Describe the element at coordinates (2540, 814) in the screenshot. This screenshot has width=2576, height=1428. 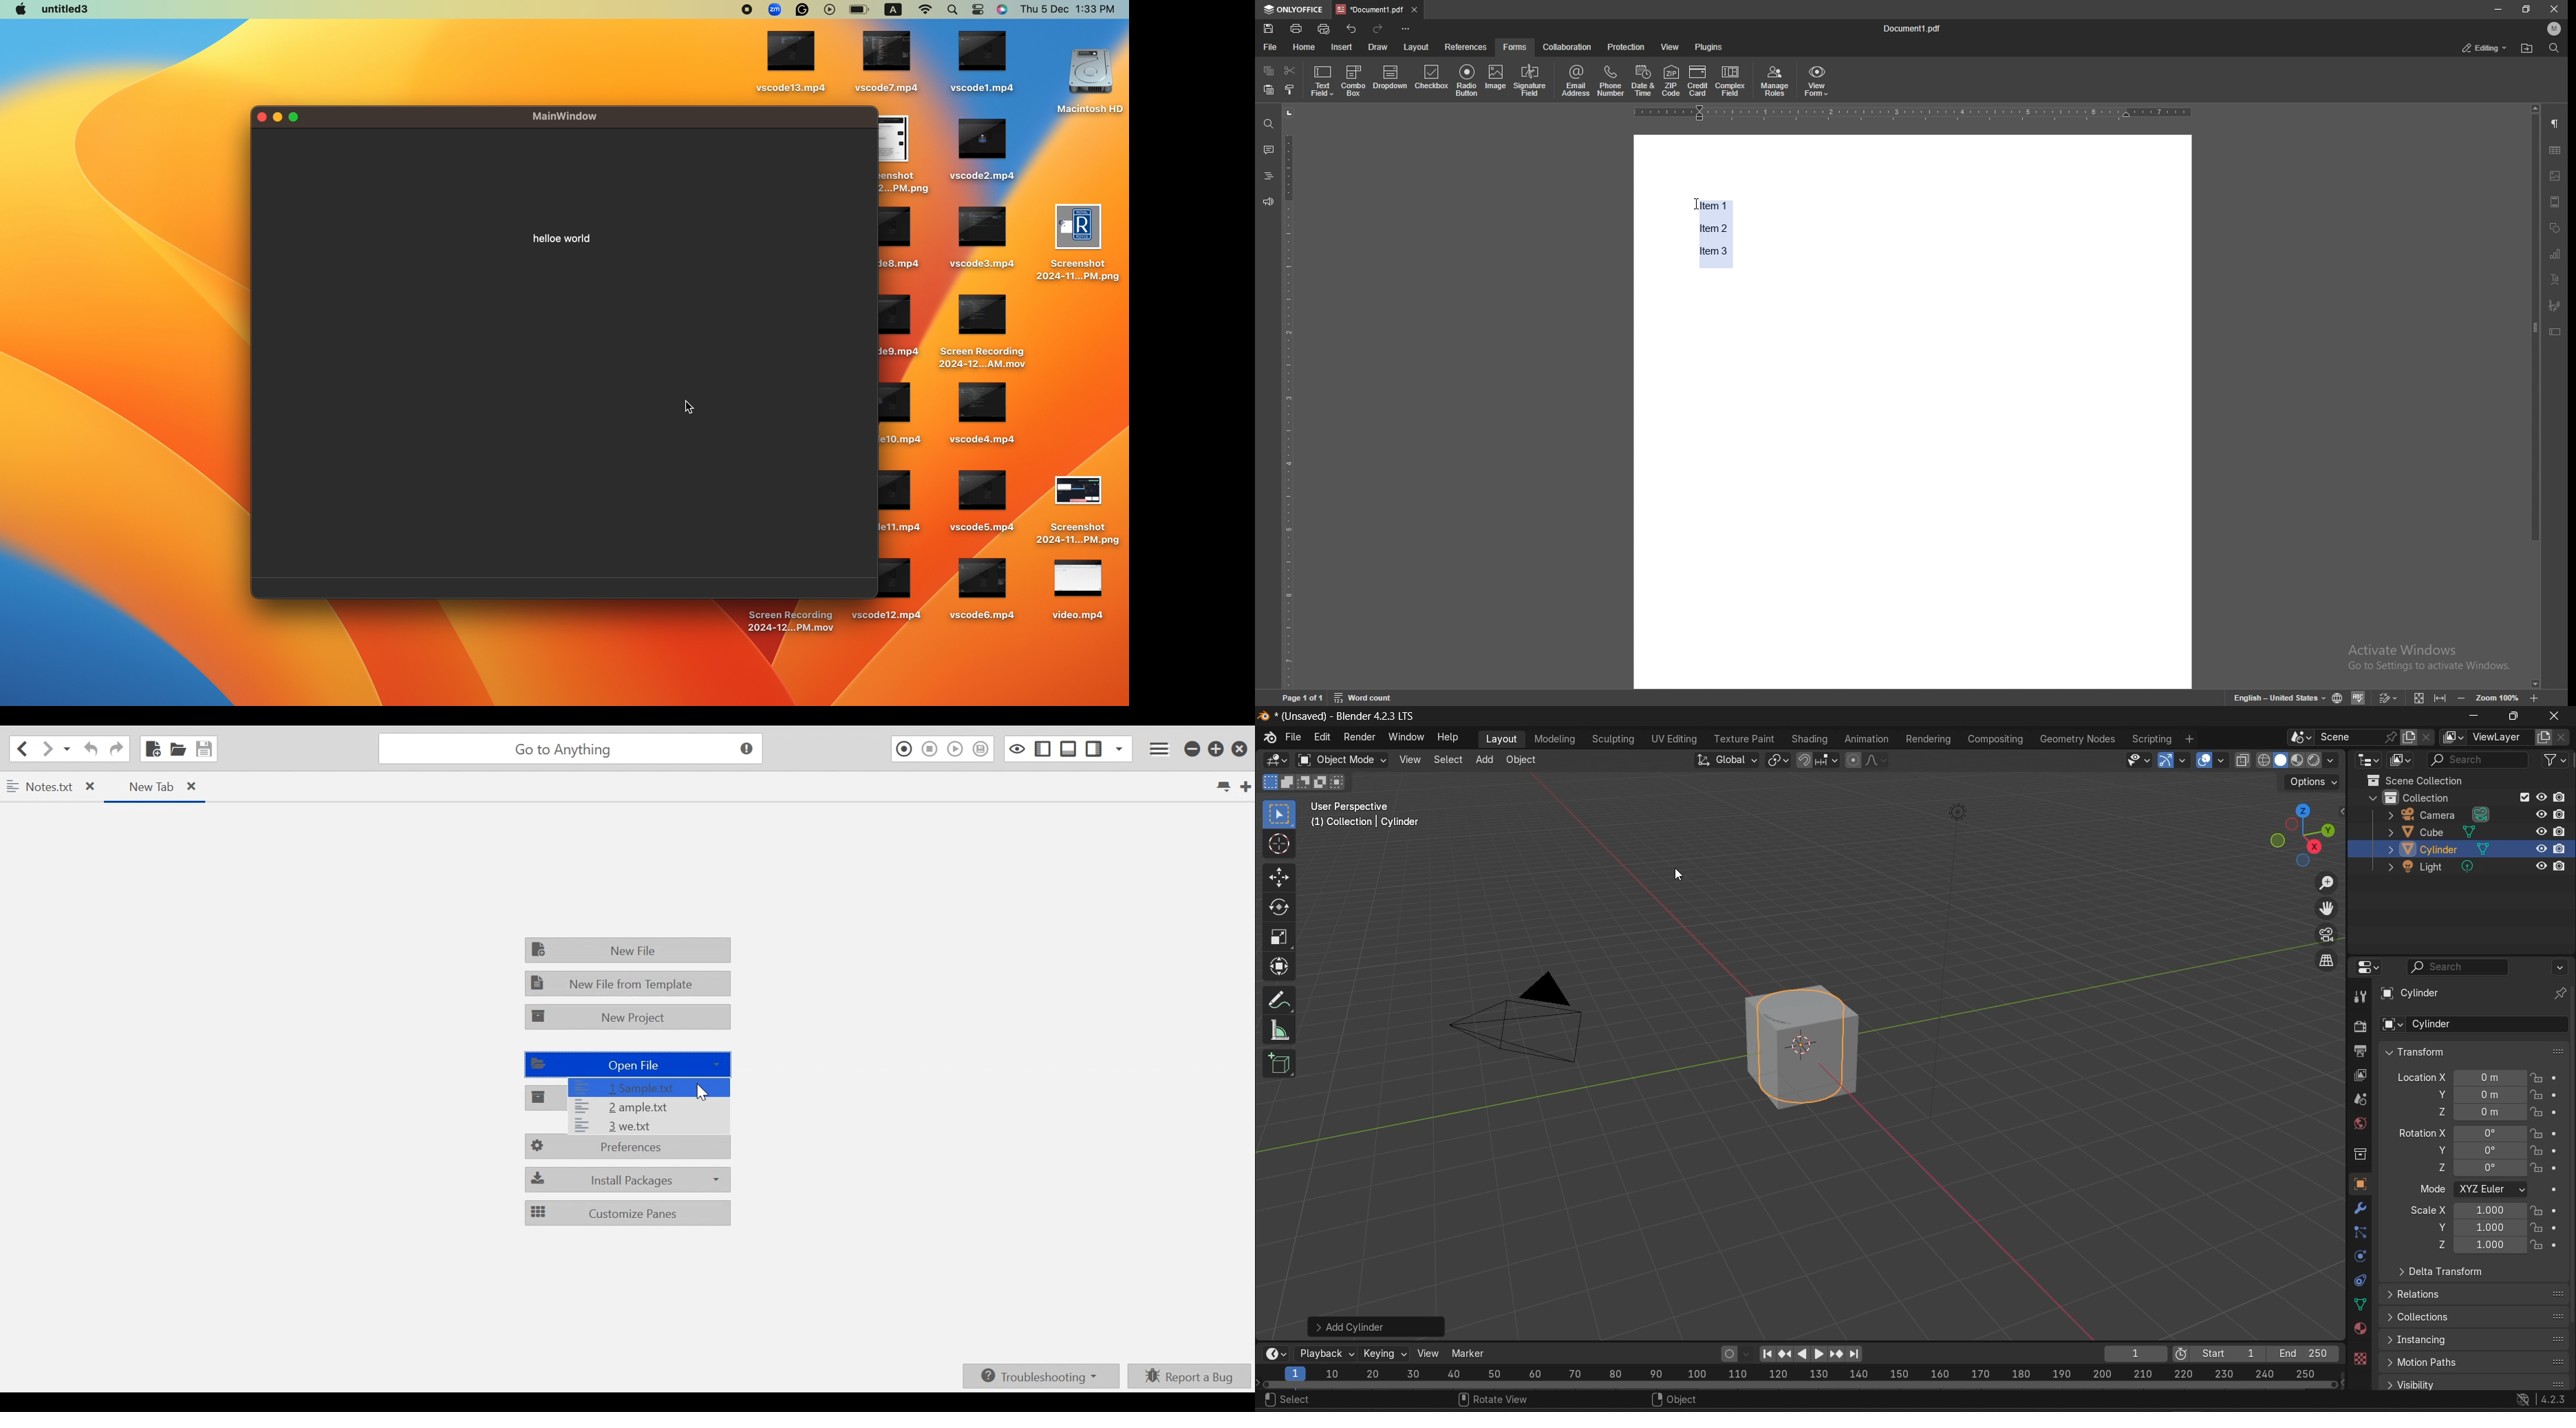
I see `hide in viewport` at that location.